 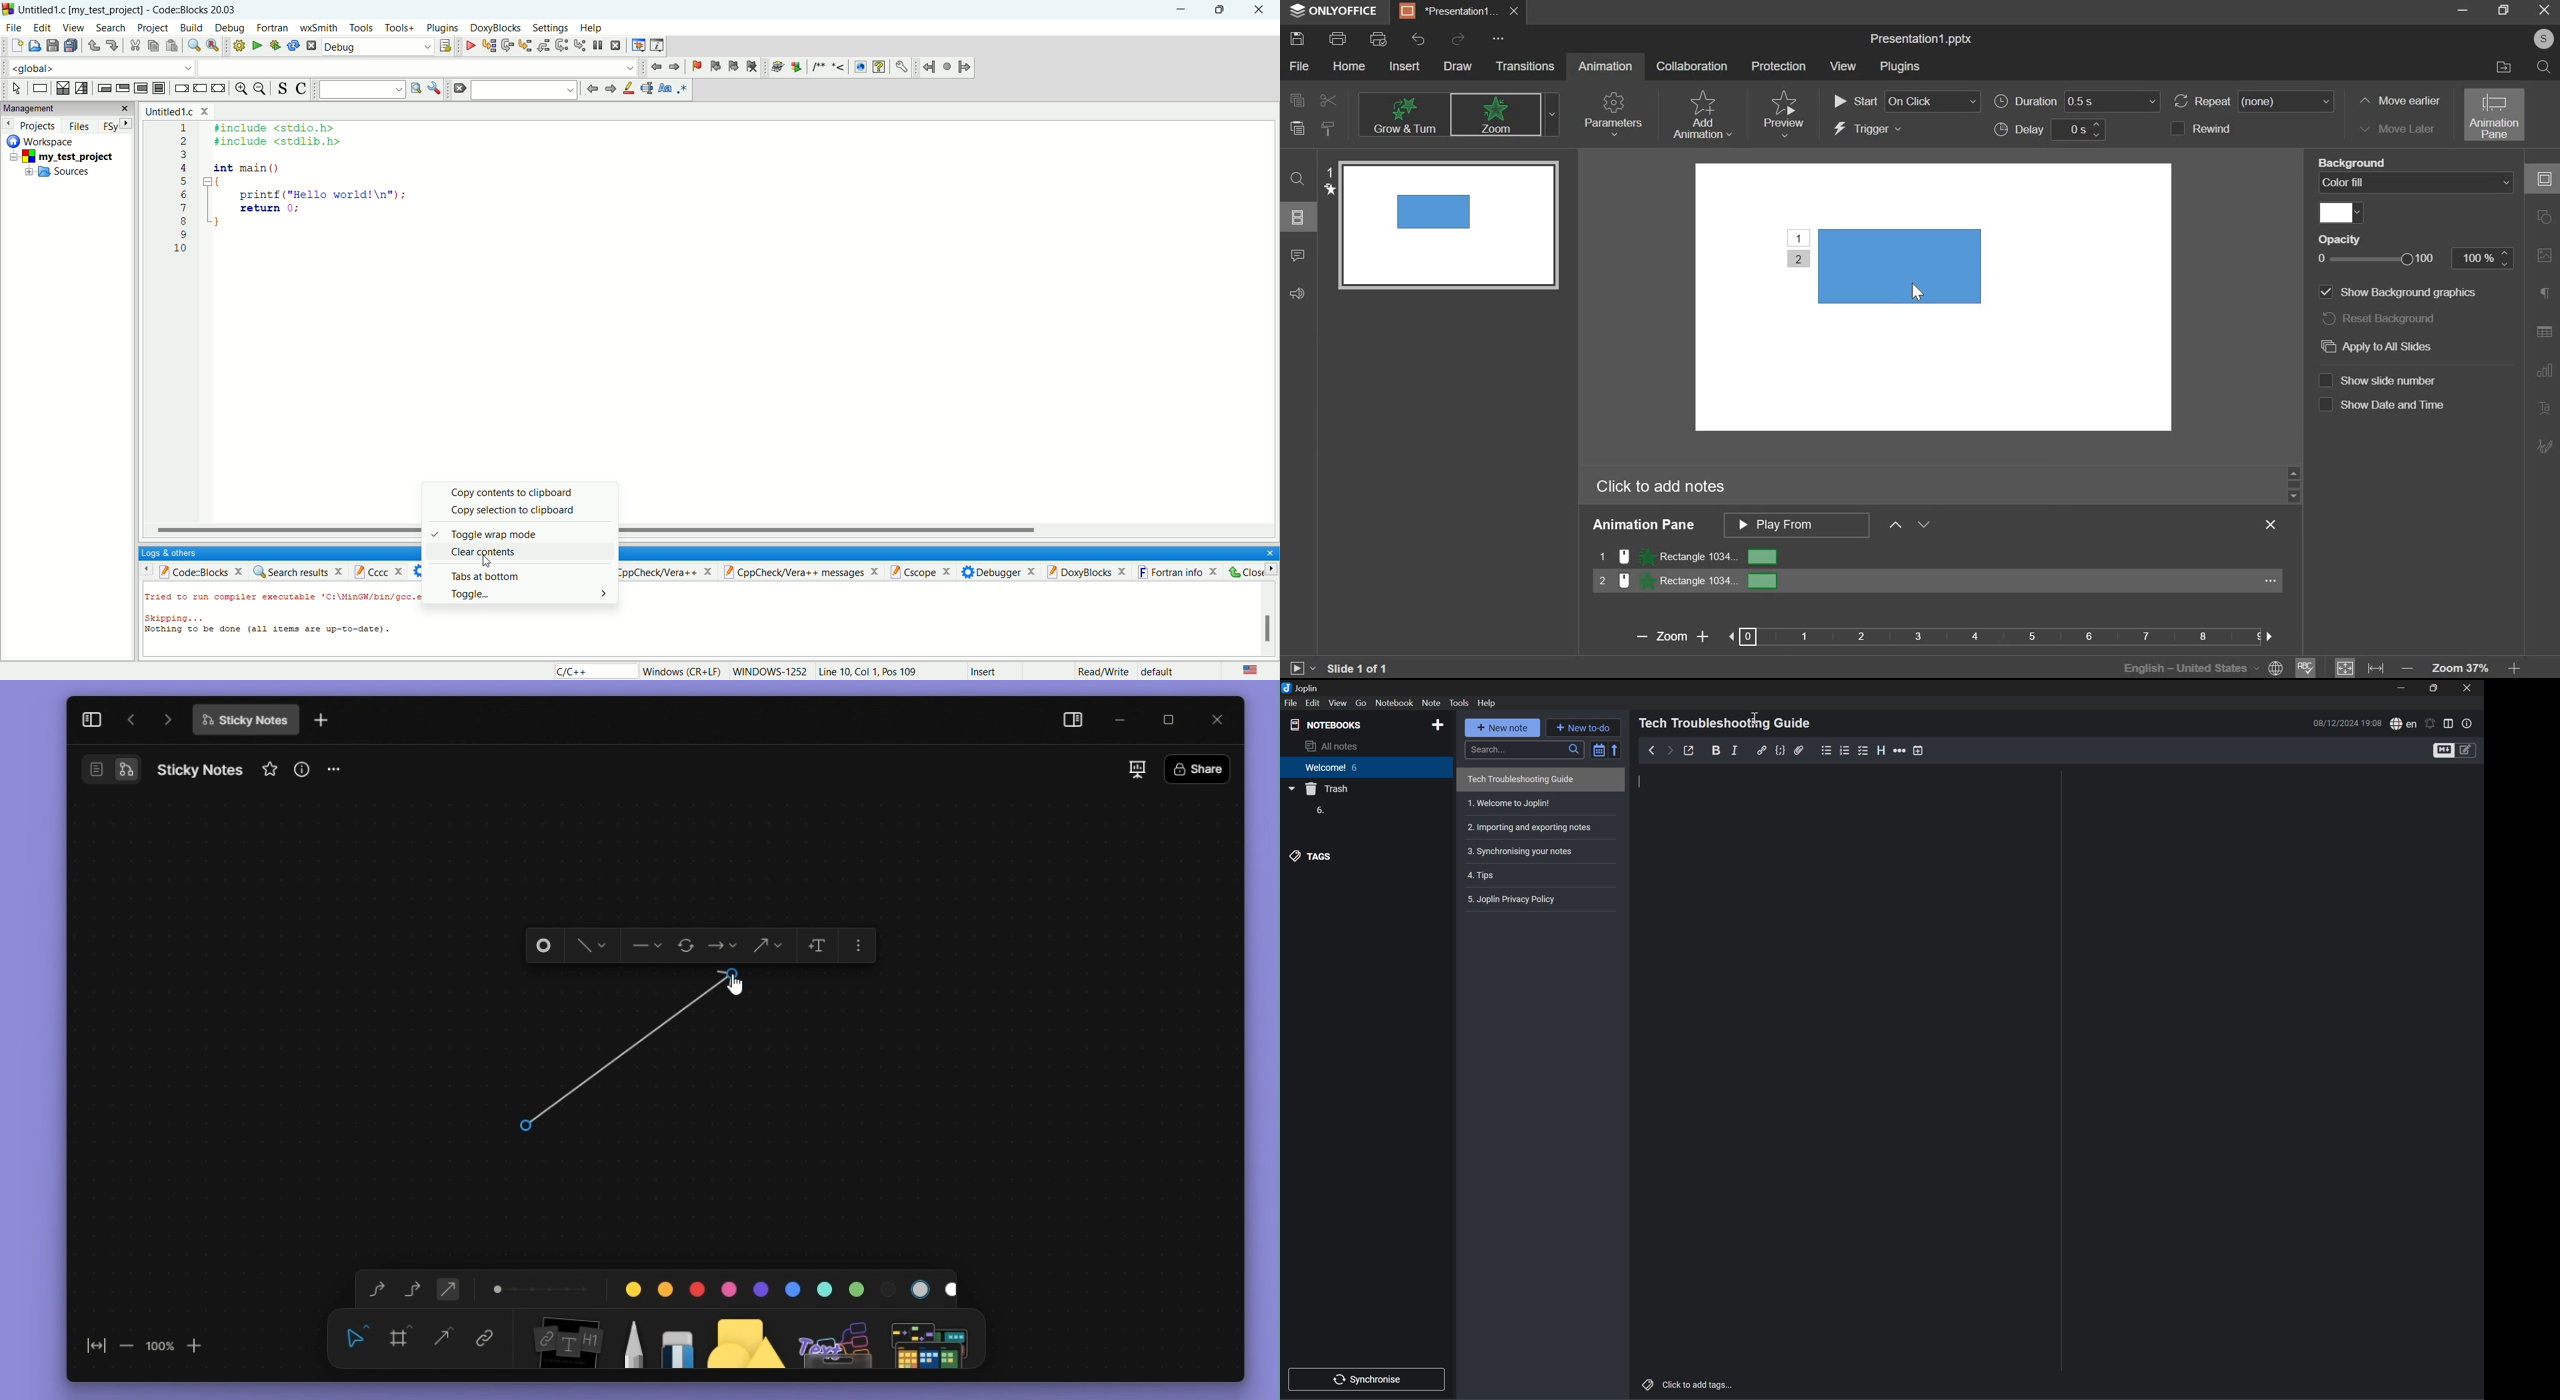 I want to click on English - Unites States, so click(x=2189, y=669).